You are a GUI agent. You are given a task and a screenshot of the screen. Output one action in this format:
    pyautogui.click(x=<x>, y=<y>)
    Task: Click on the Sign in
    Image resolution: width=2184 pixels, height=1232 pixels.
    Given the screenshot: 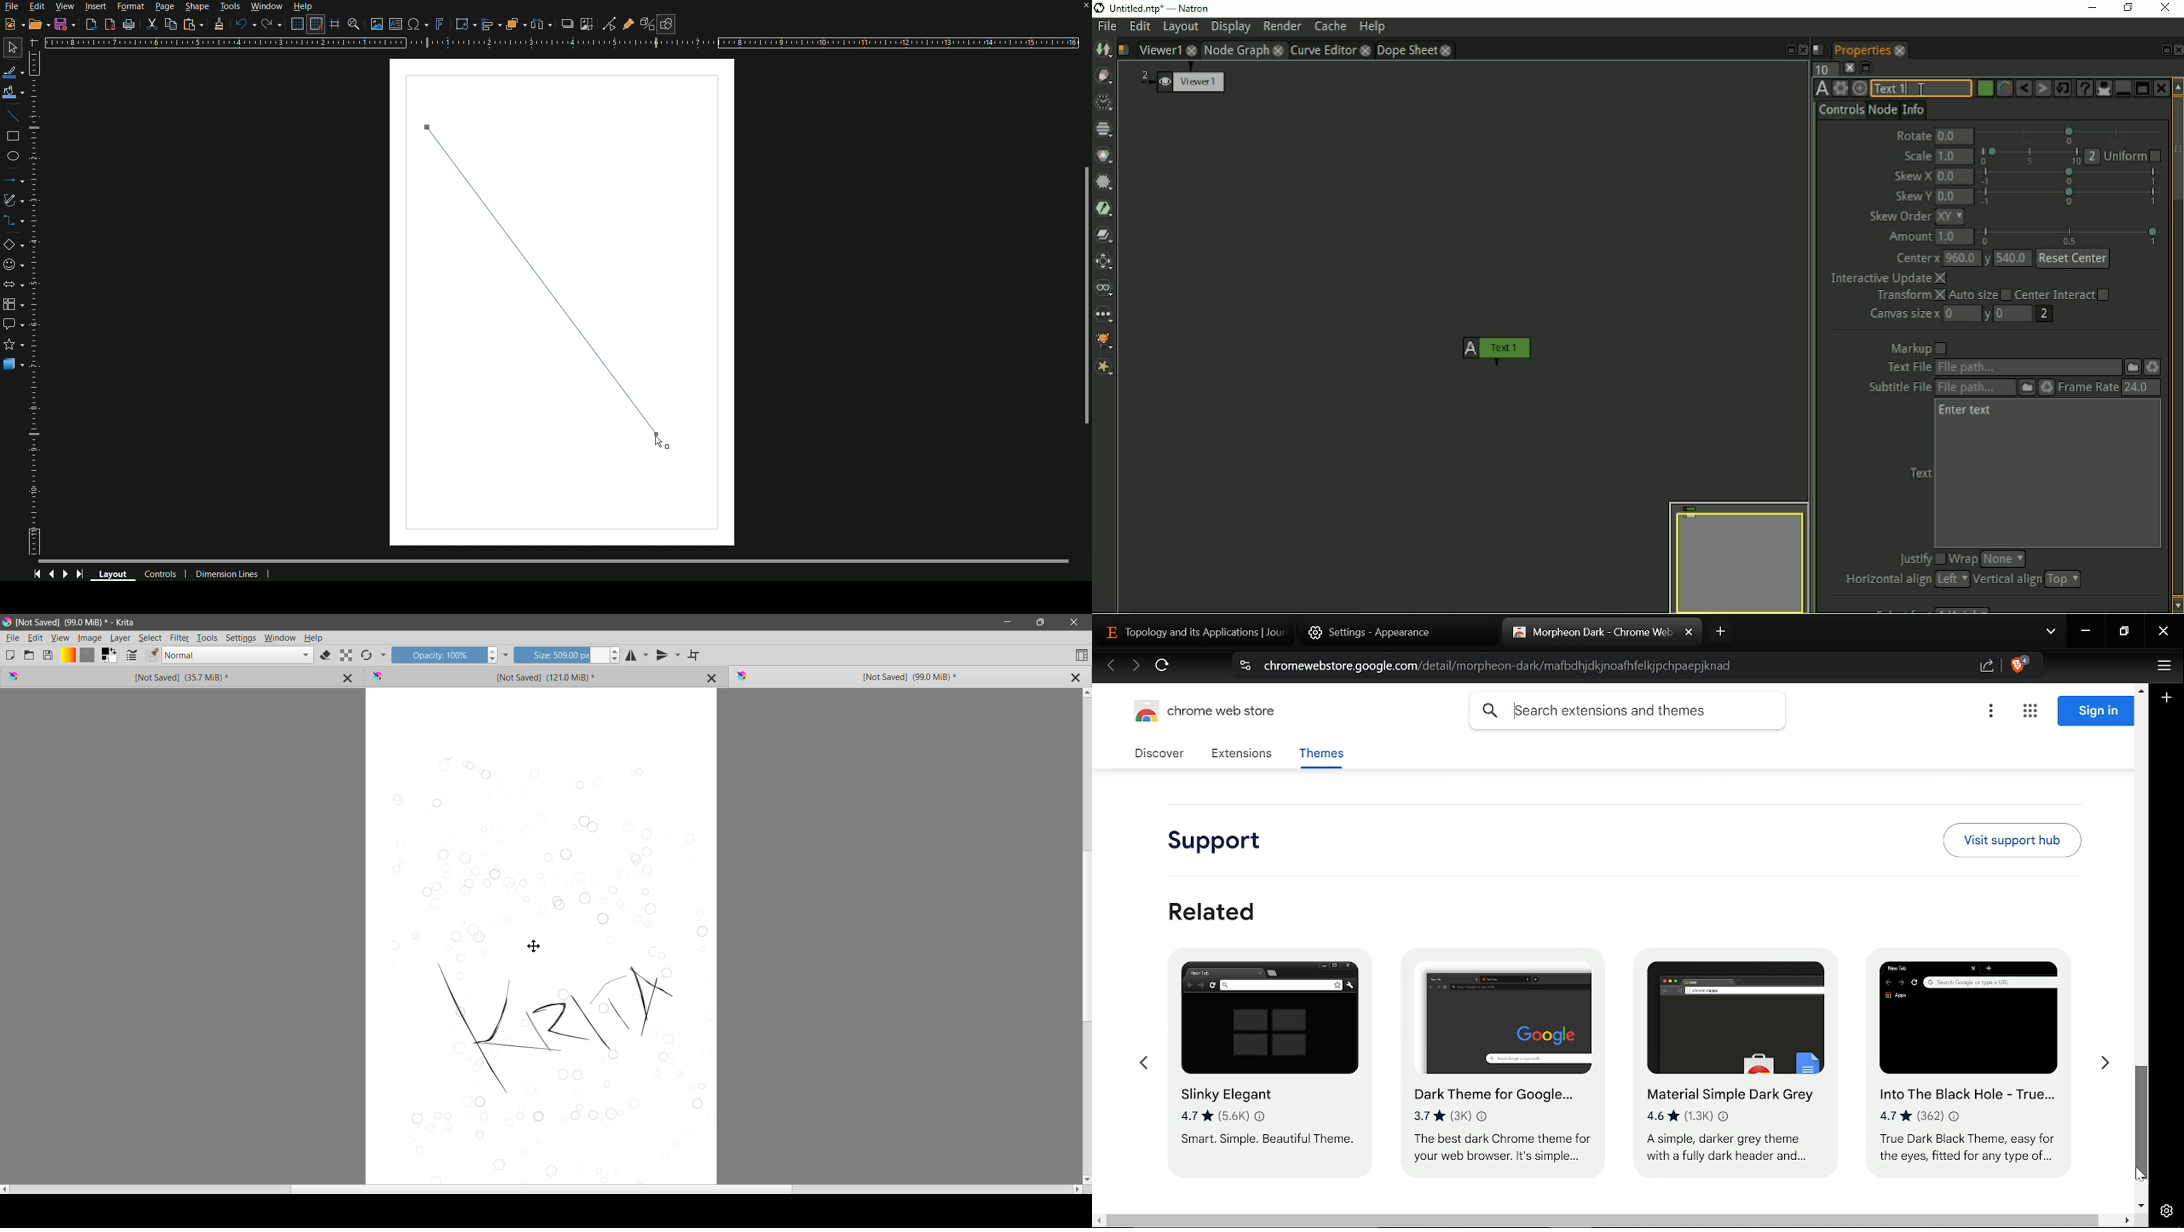 What is the action you would take?
    pyautogui.click(x=2096, y=711)
    